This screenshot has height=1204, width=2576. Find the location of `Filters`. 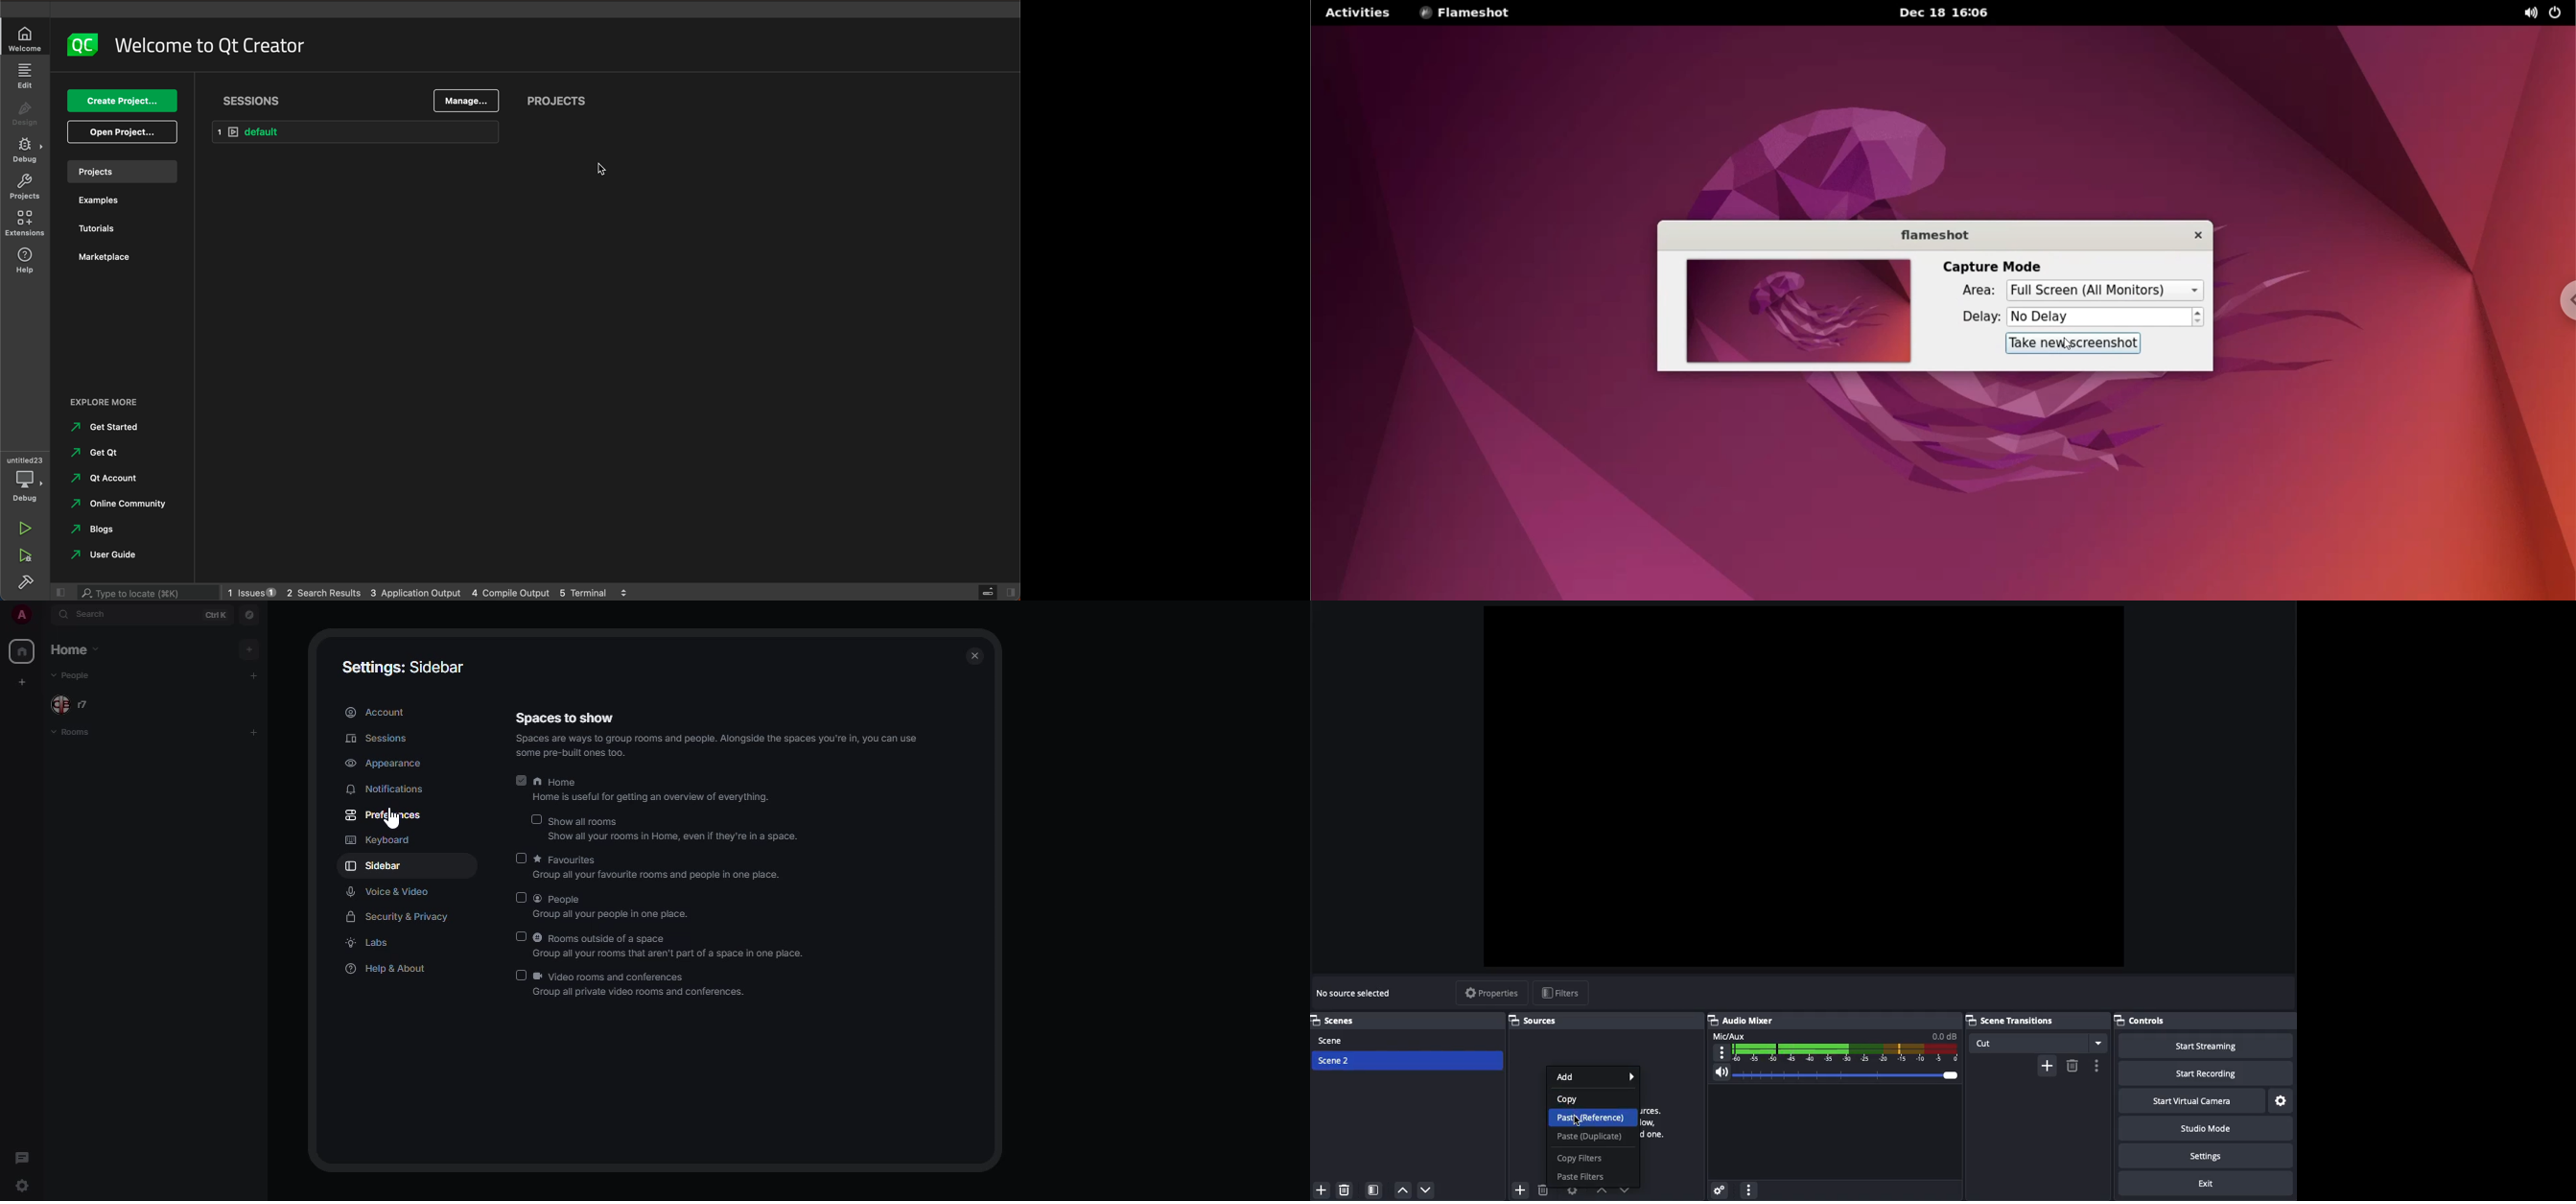

Filters is located at coordinates (1560, 991).